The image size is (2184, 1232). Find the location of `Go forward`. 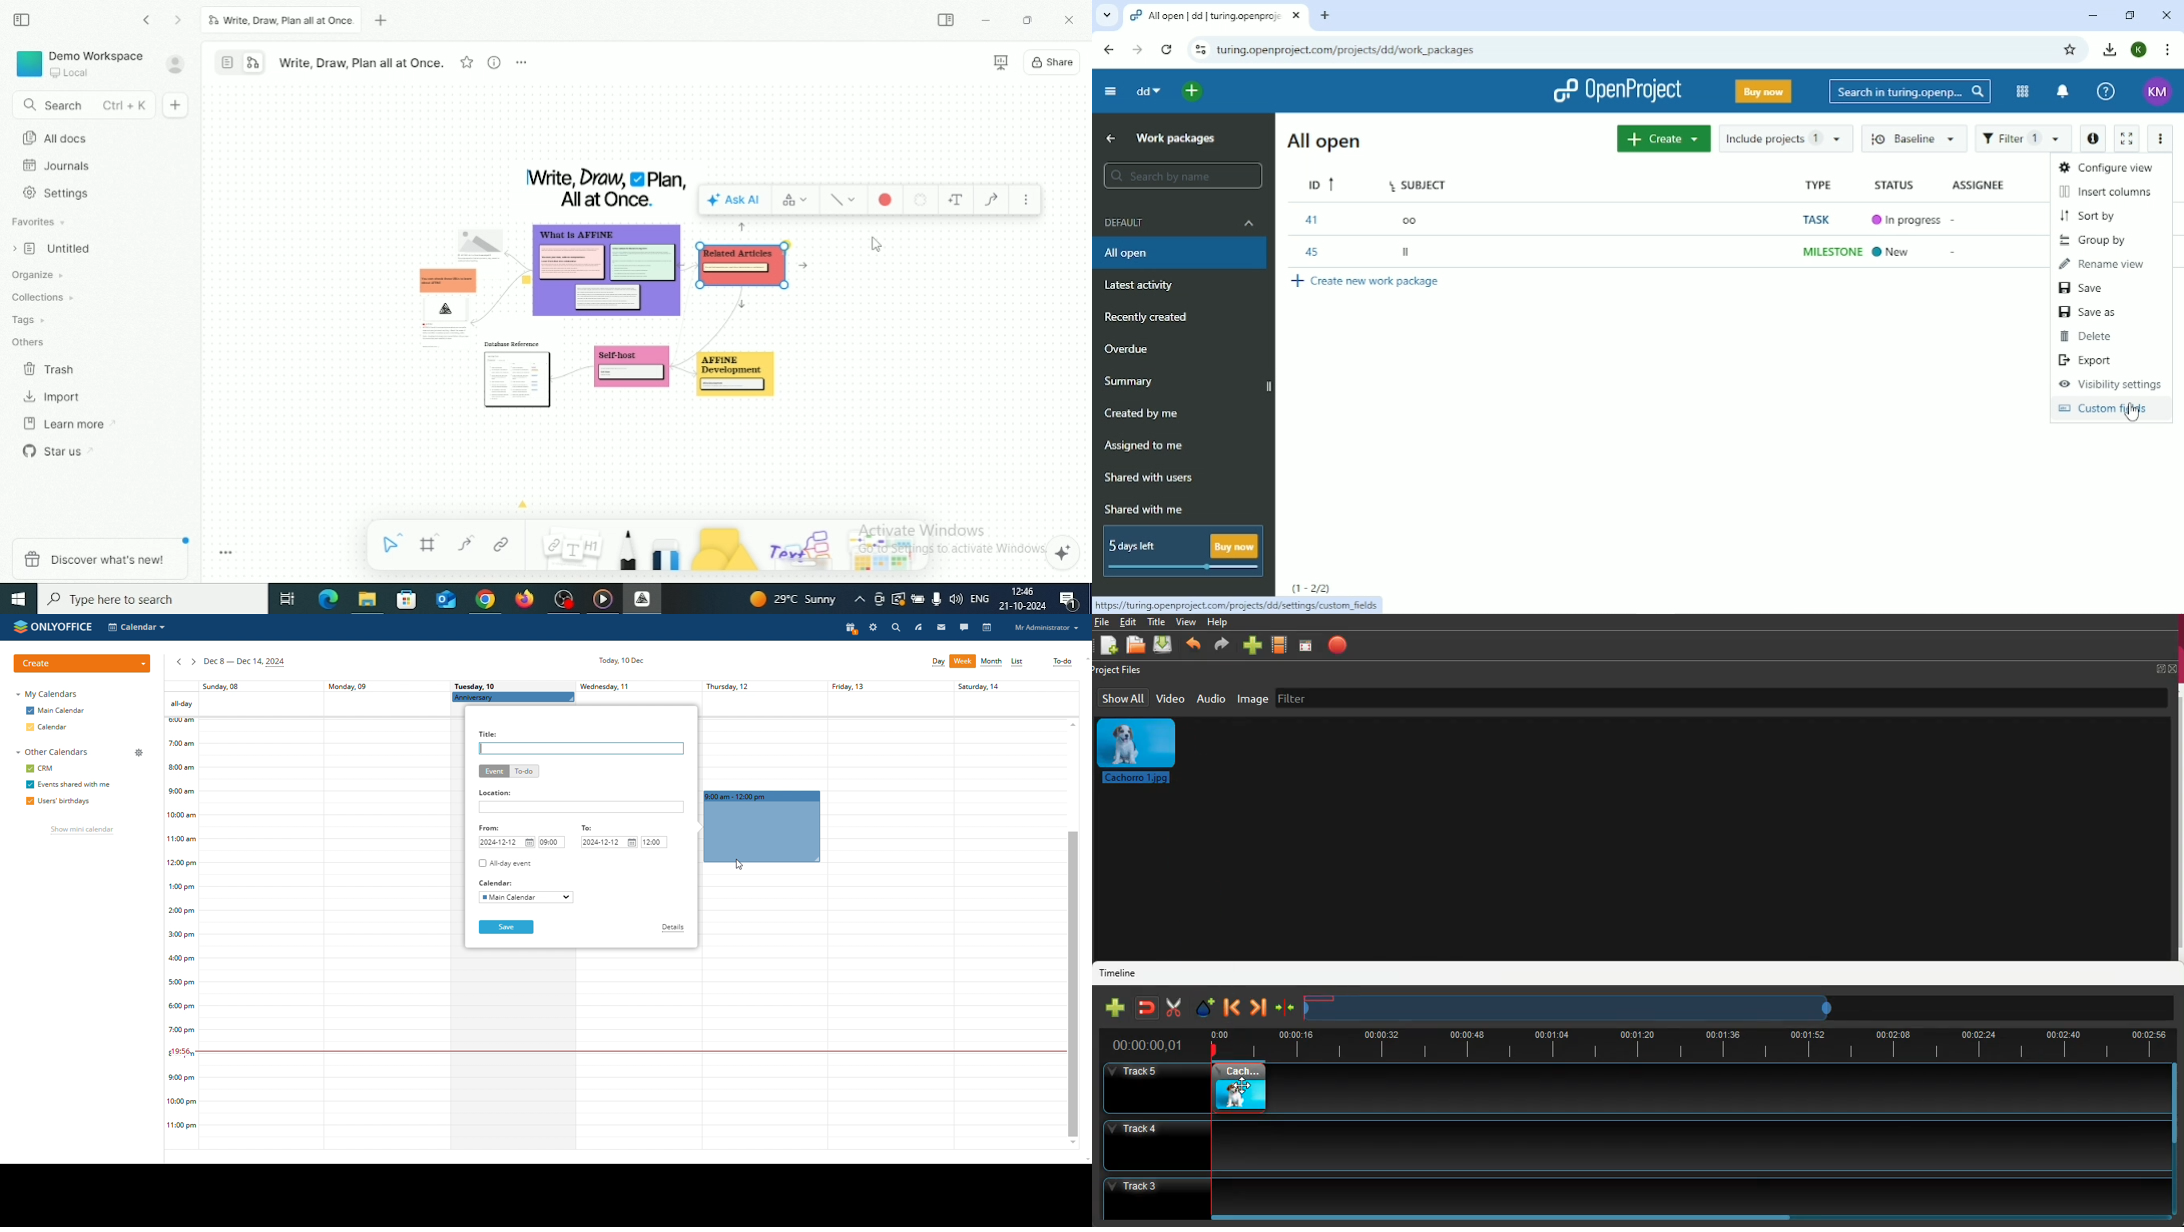

Go forward is located at coordinates (179, 21).